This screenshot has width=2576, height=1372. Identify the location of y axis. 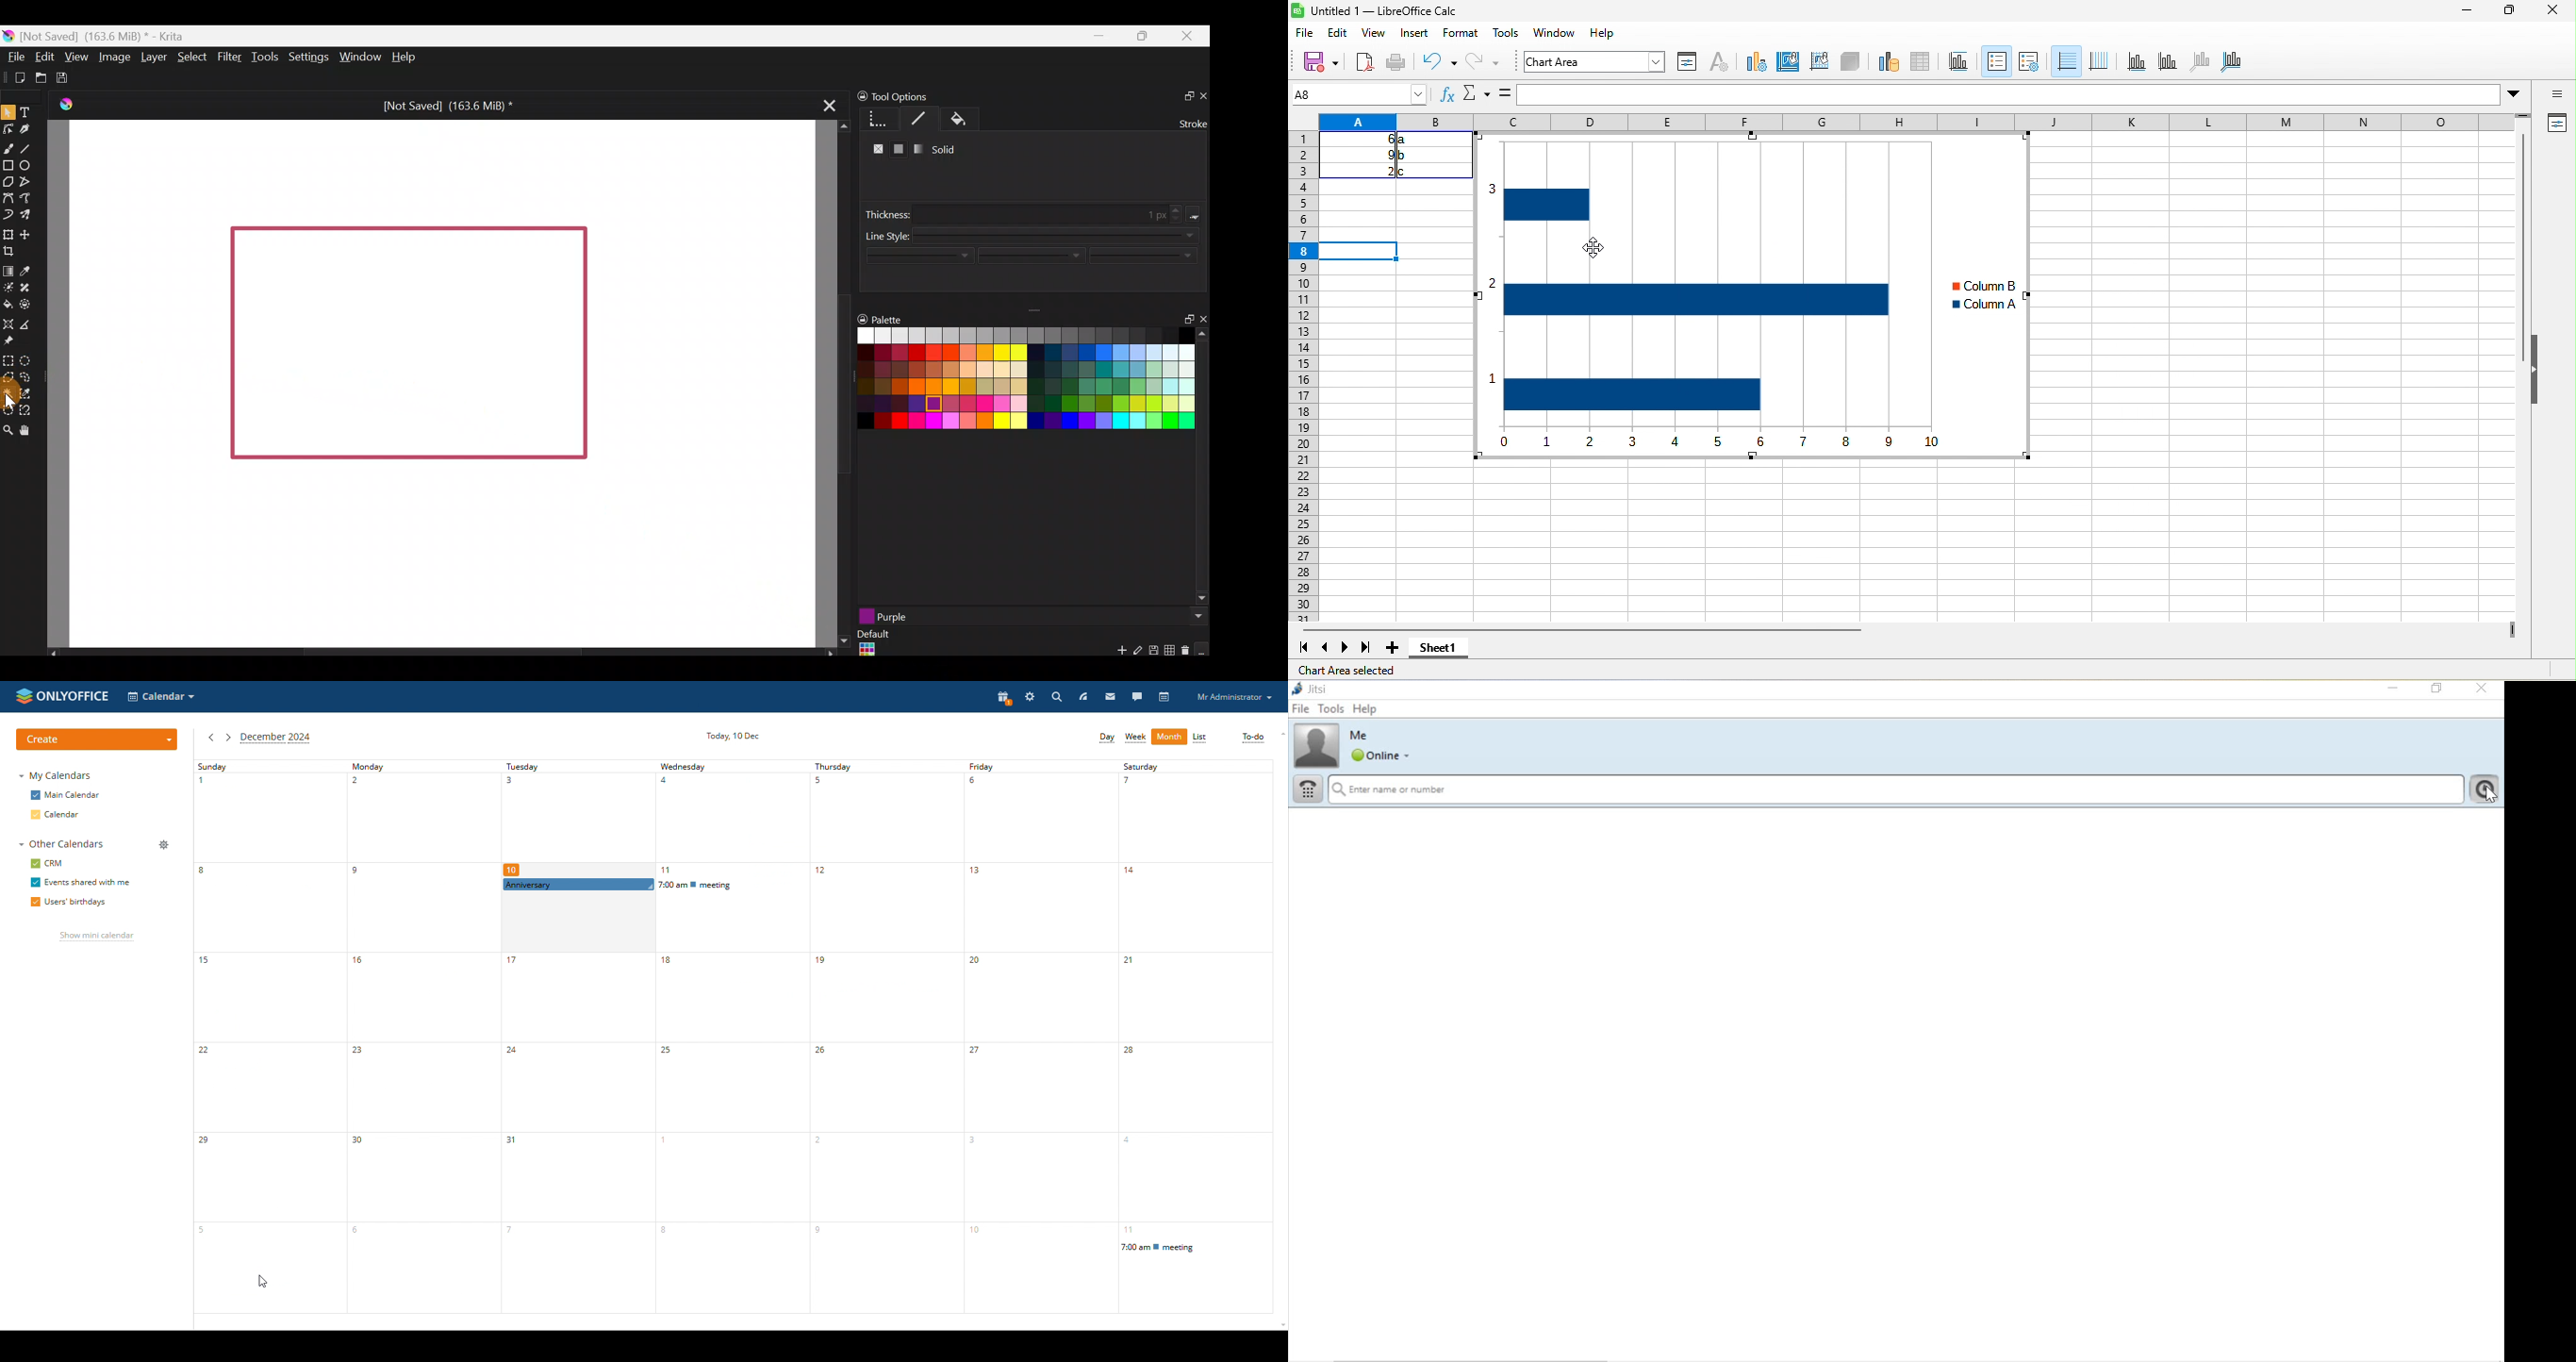
(2166, 63).